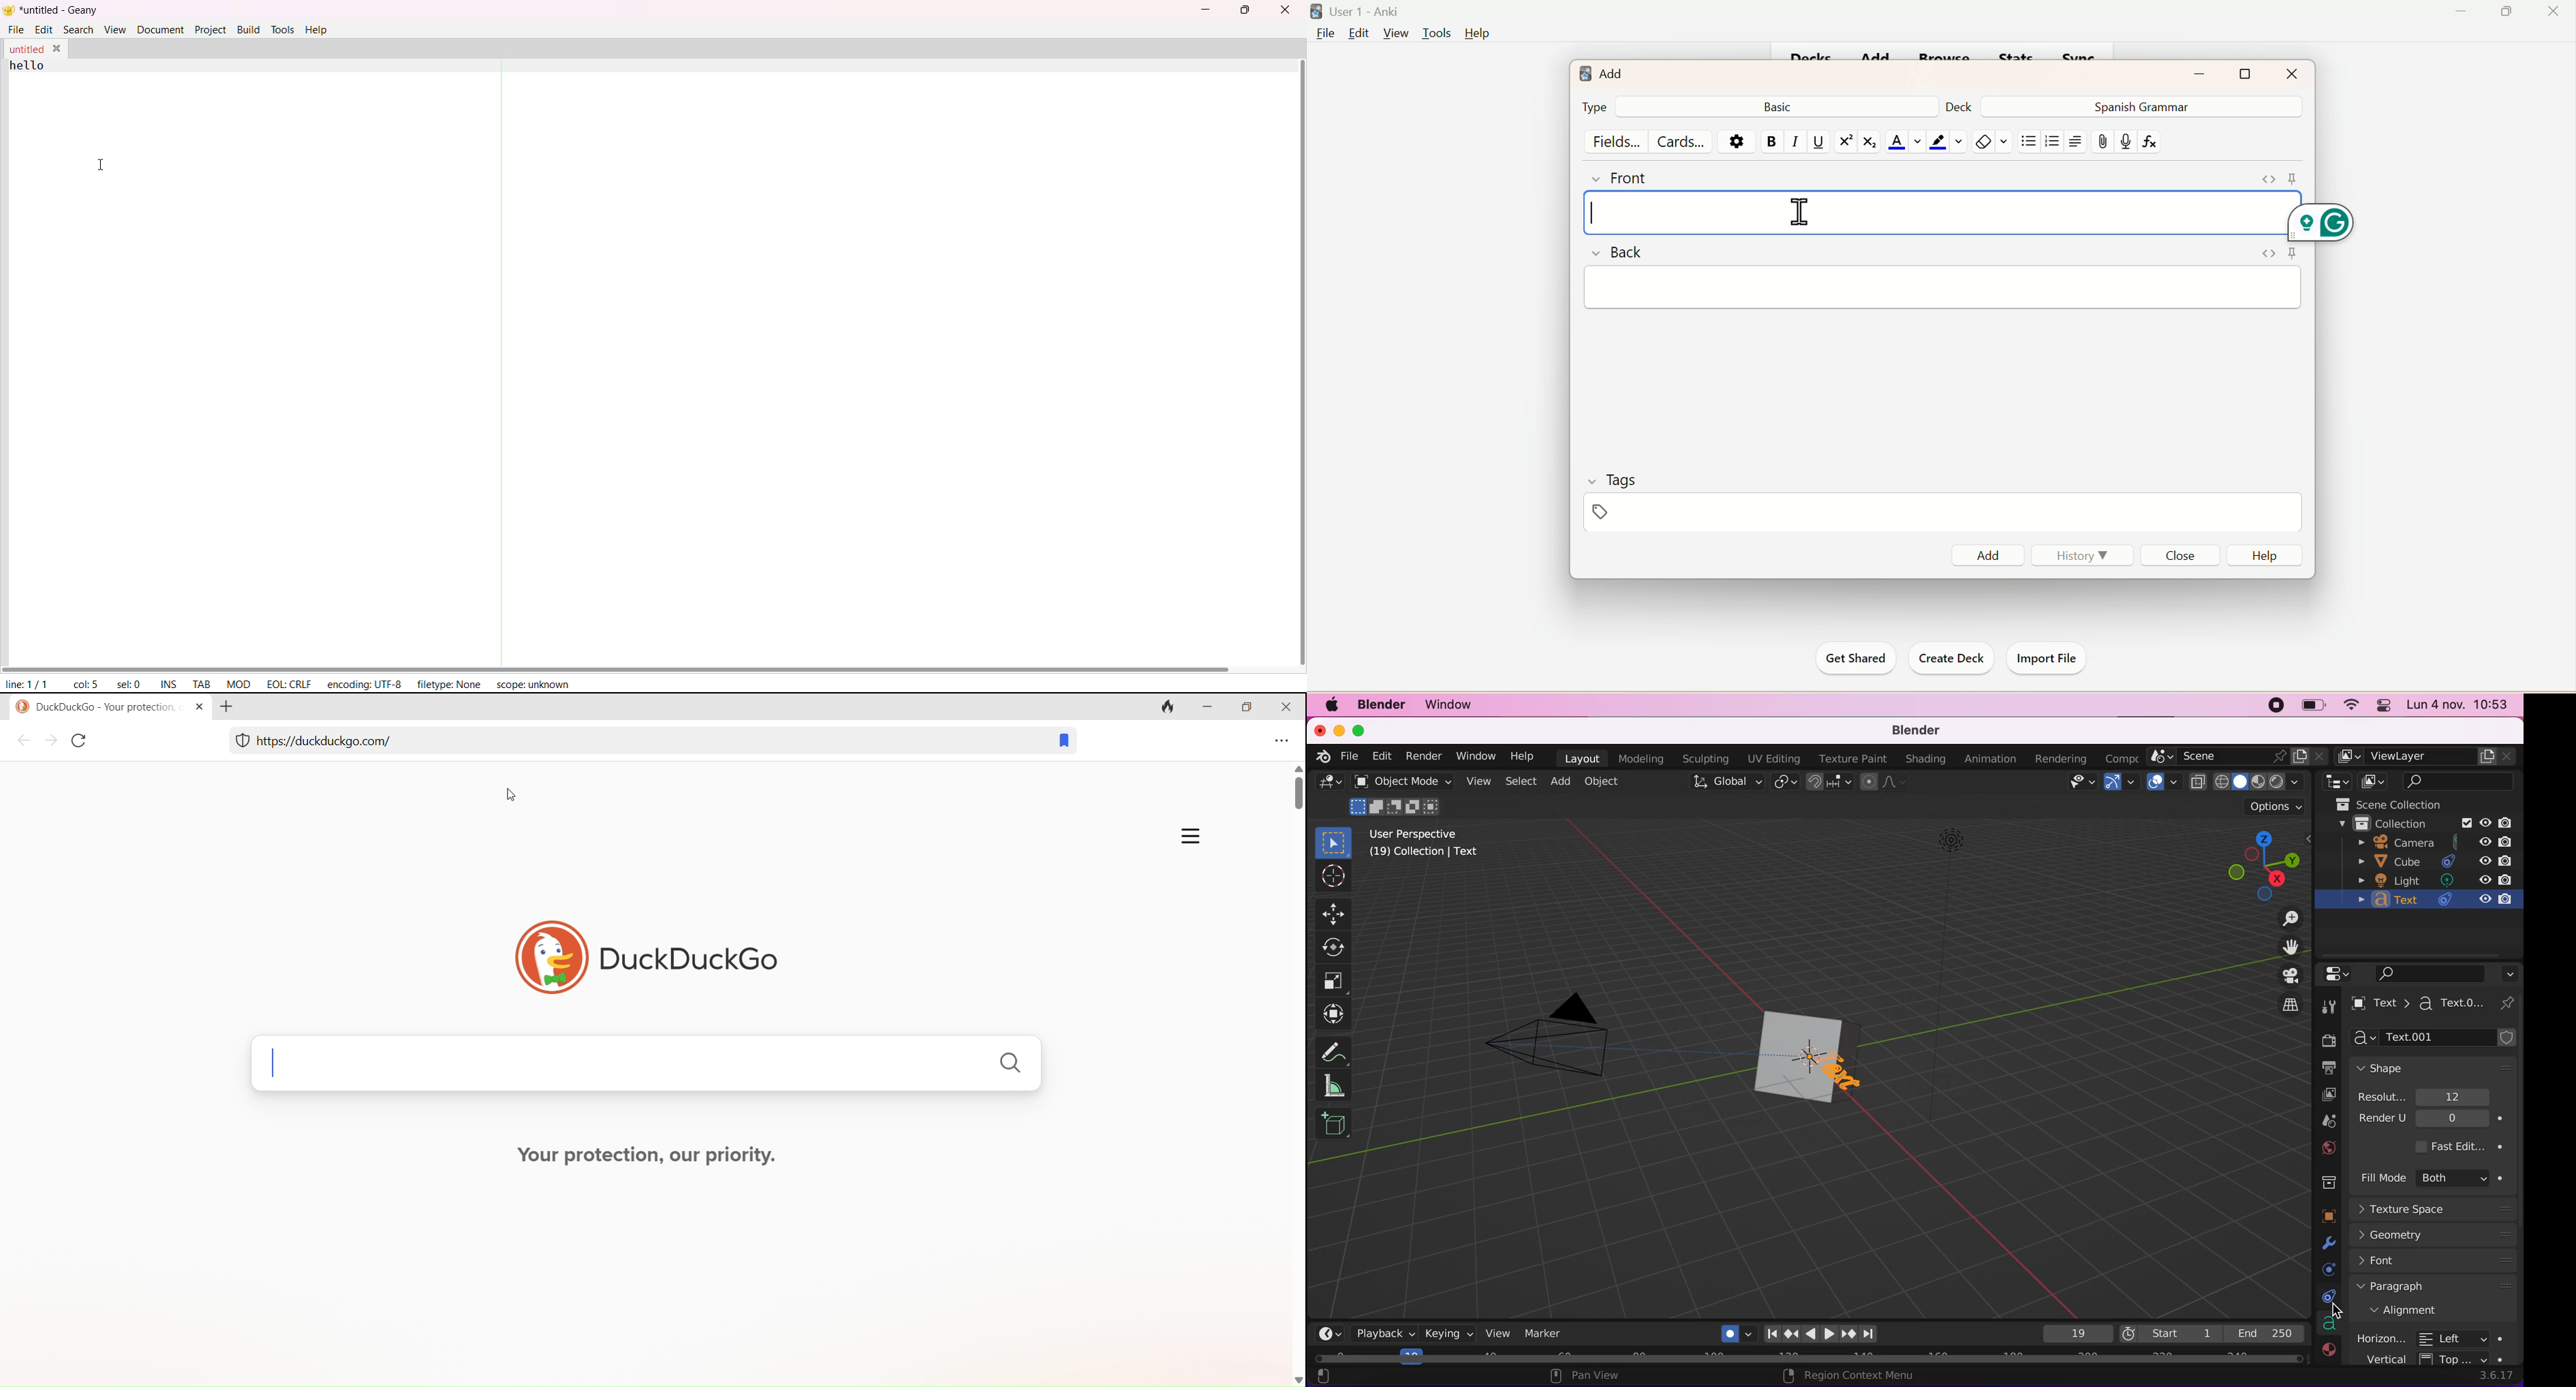 The width and height of the screenshot is (2576, 1400). Describe the element at coordinates (1622, 1377) in the screenshot. I see `pan view` at that location.